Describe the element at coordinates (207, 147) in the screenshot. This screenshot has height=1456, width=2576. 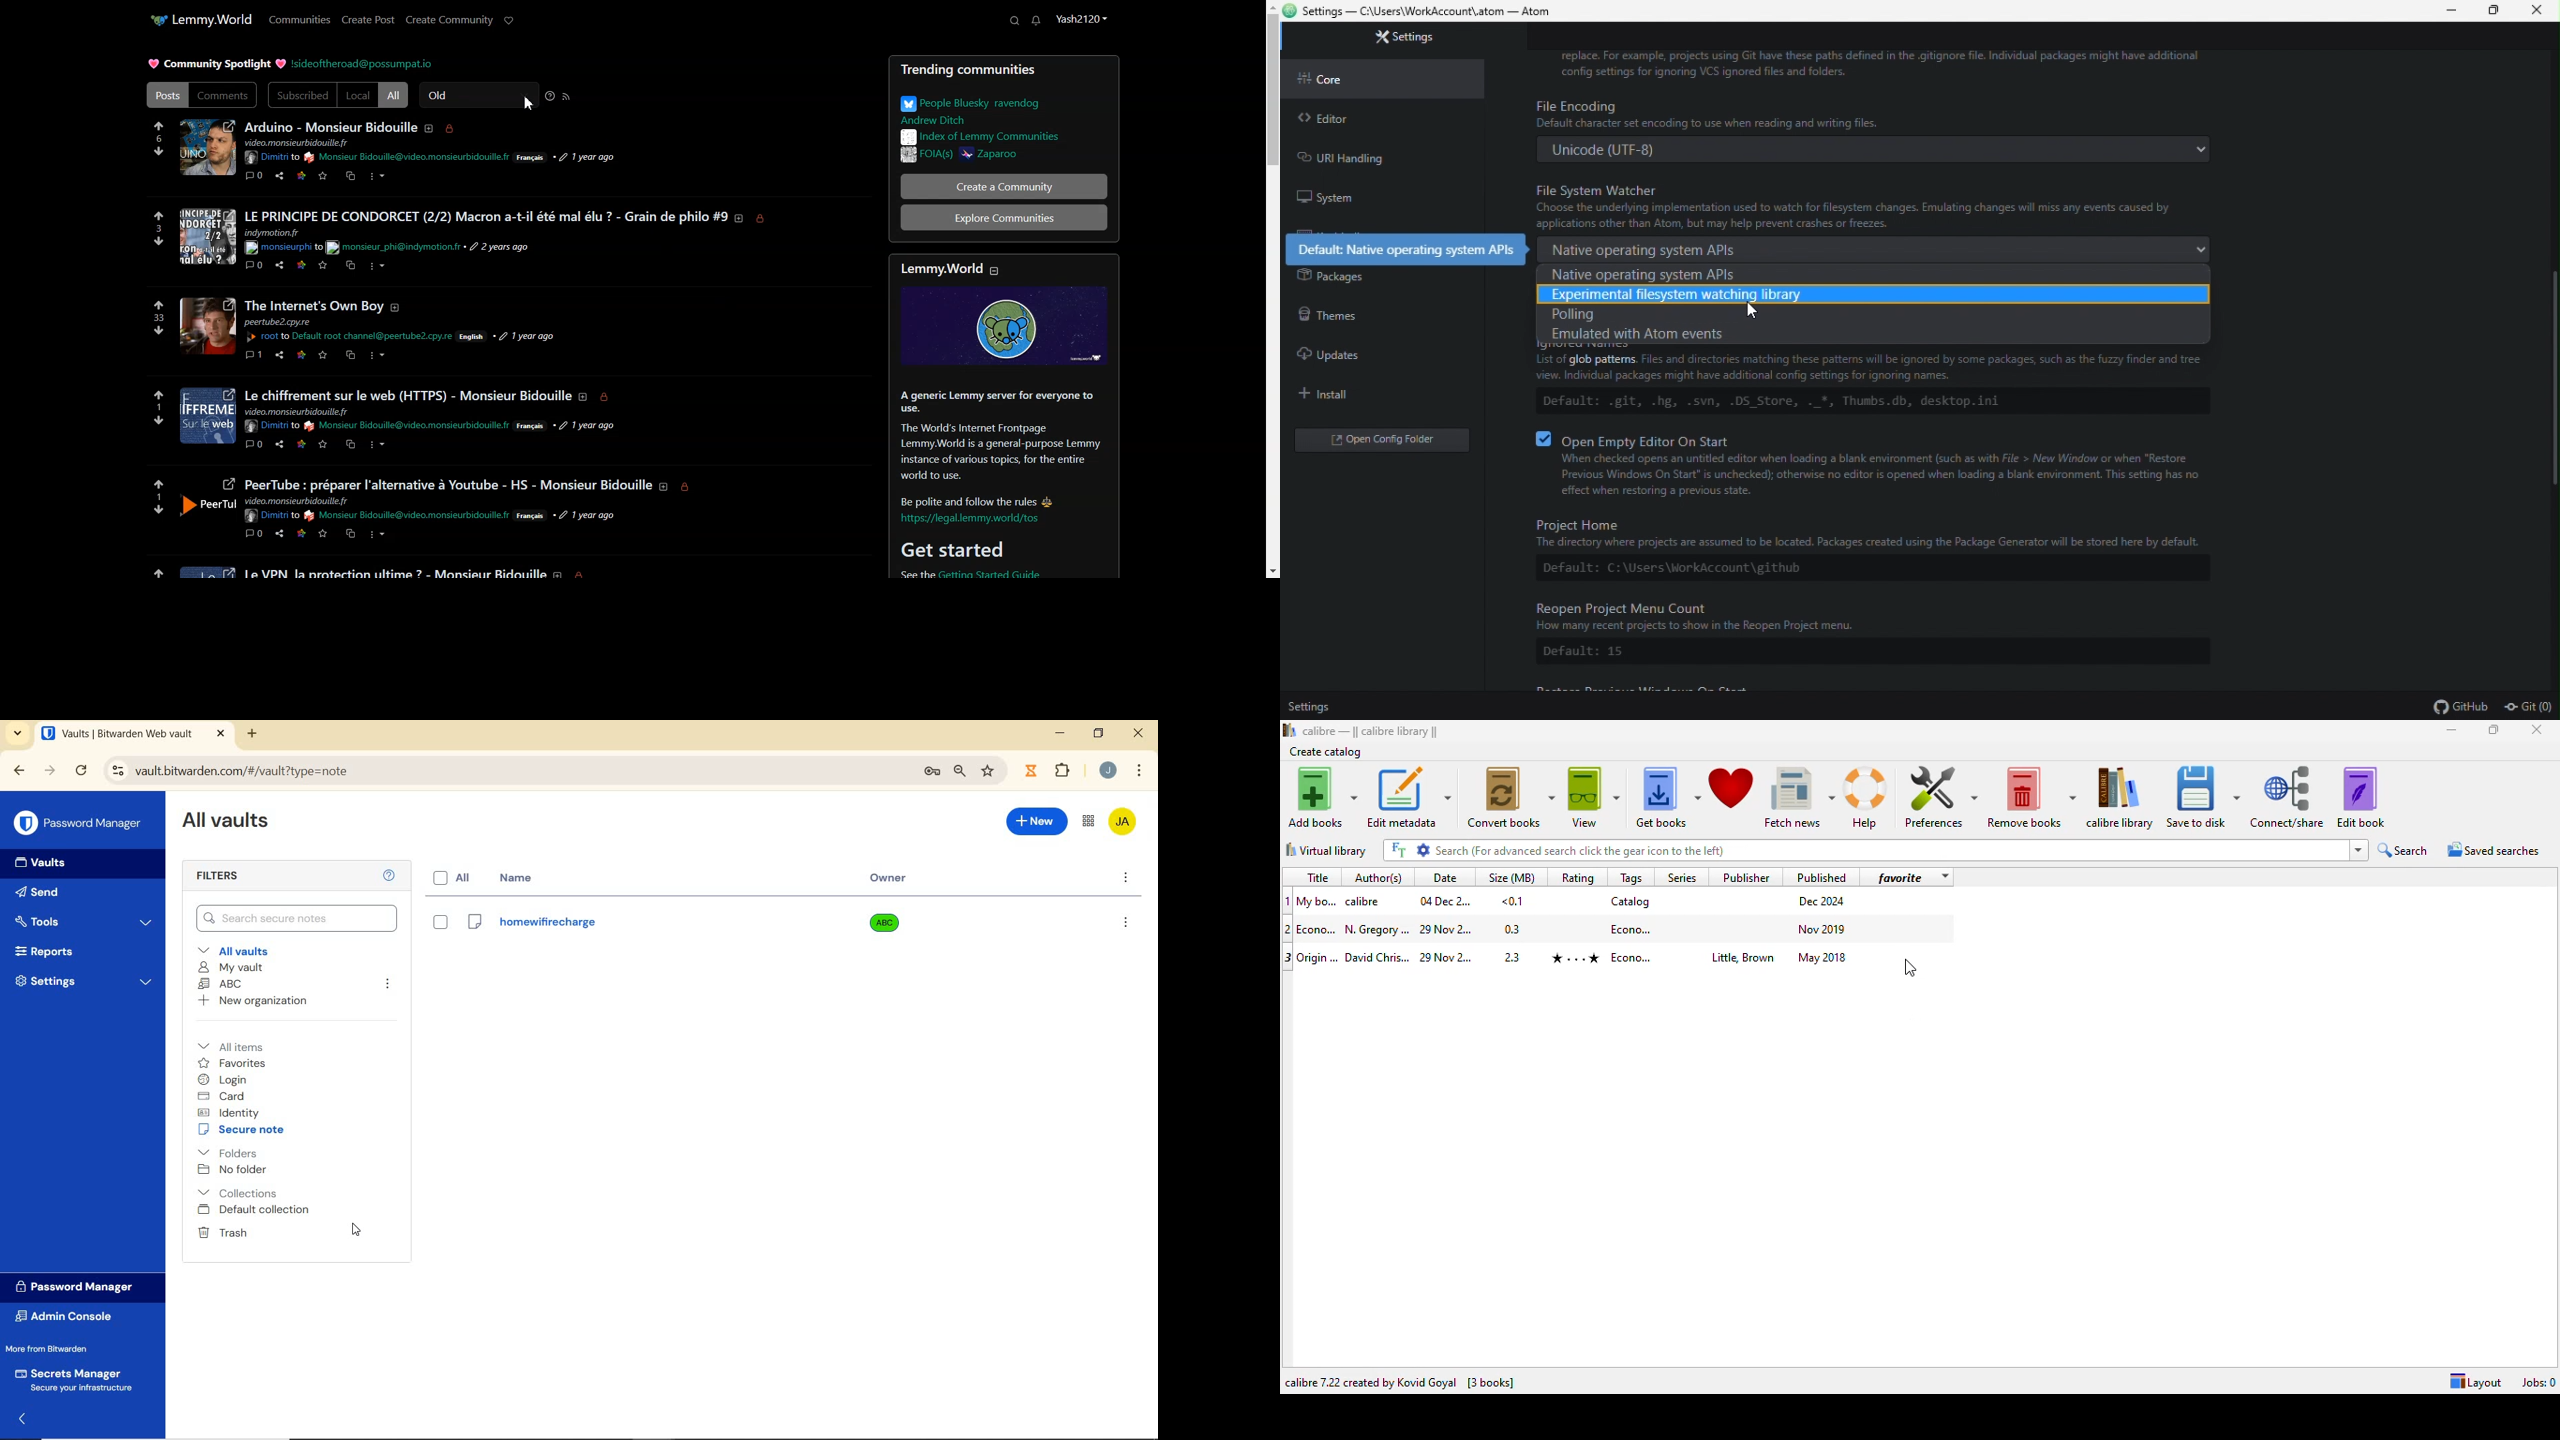
I see `Profile Picture` at that location.